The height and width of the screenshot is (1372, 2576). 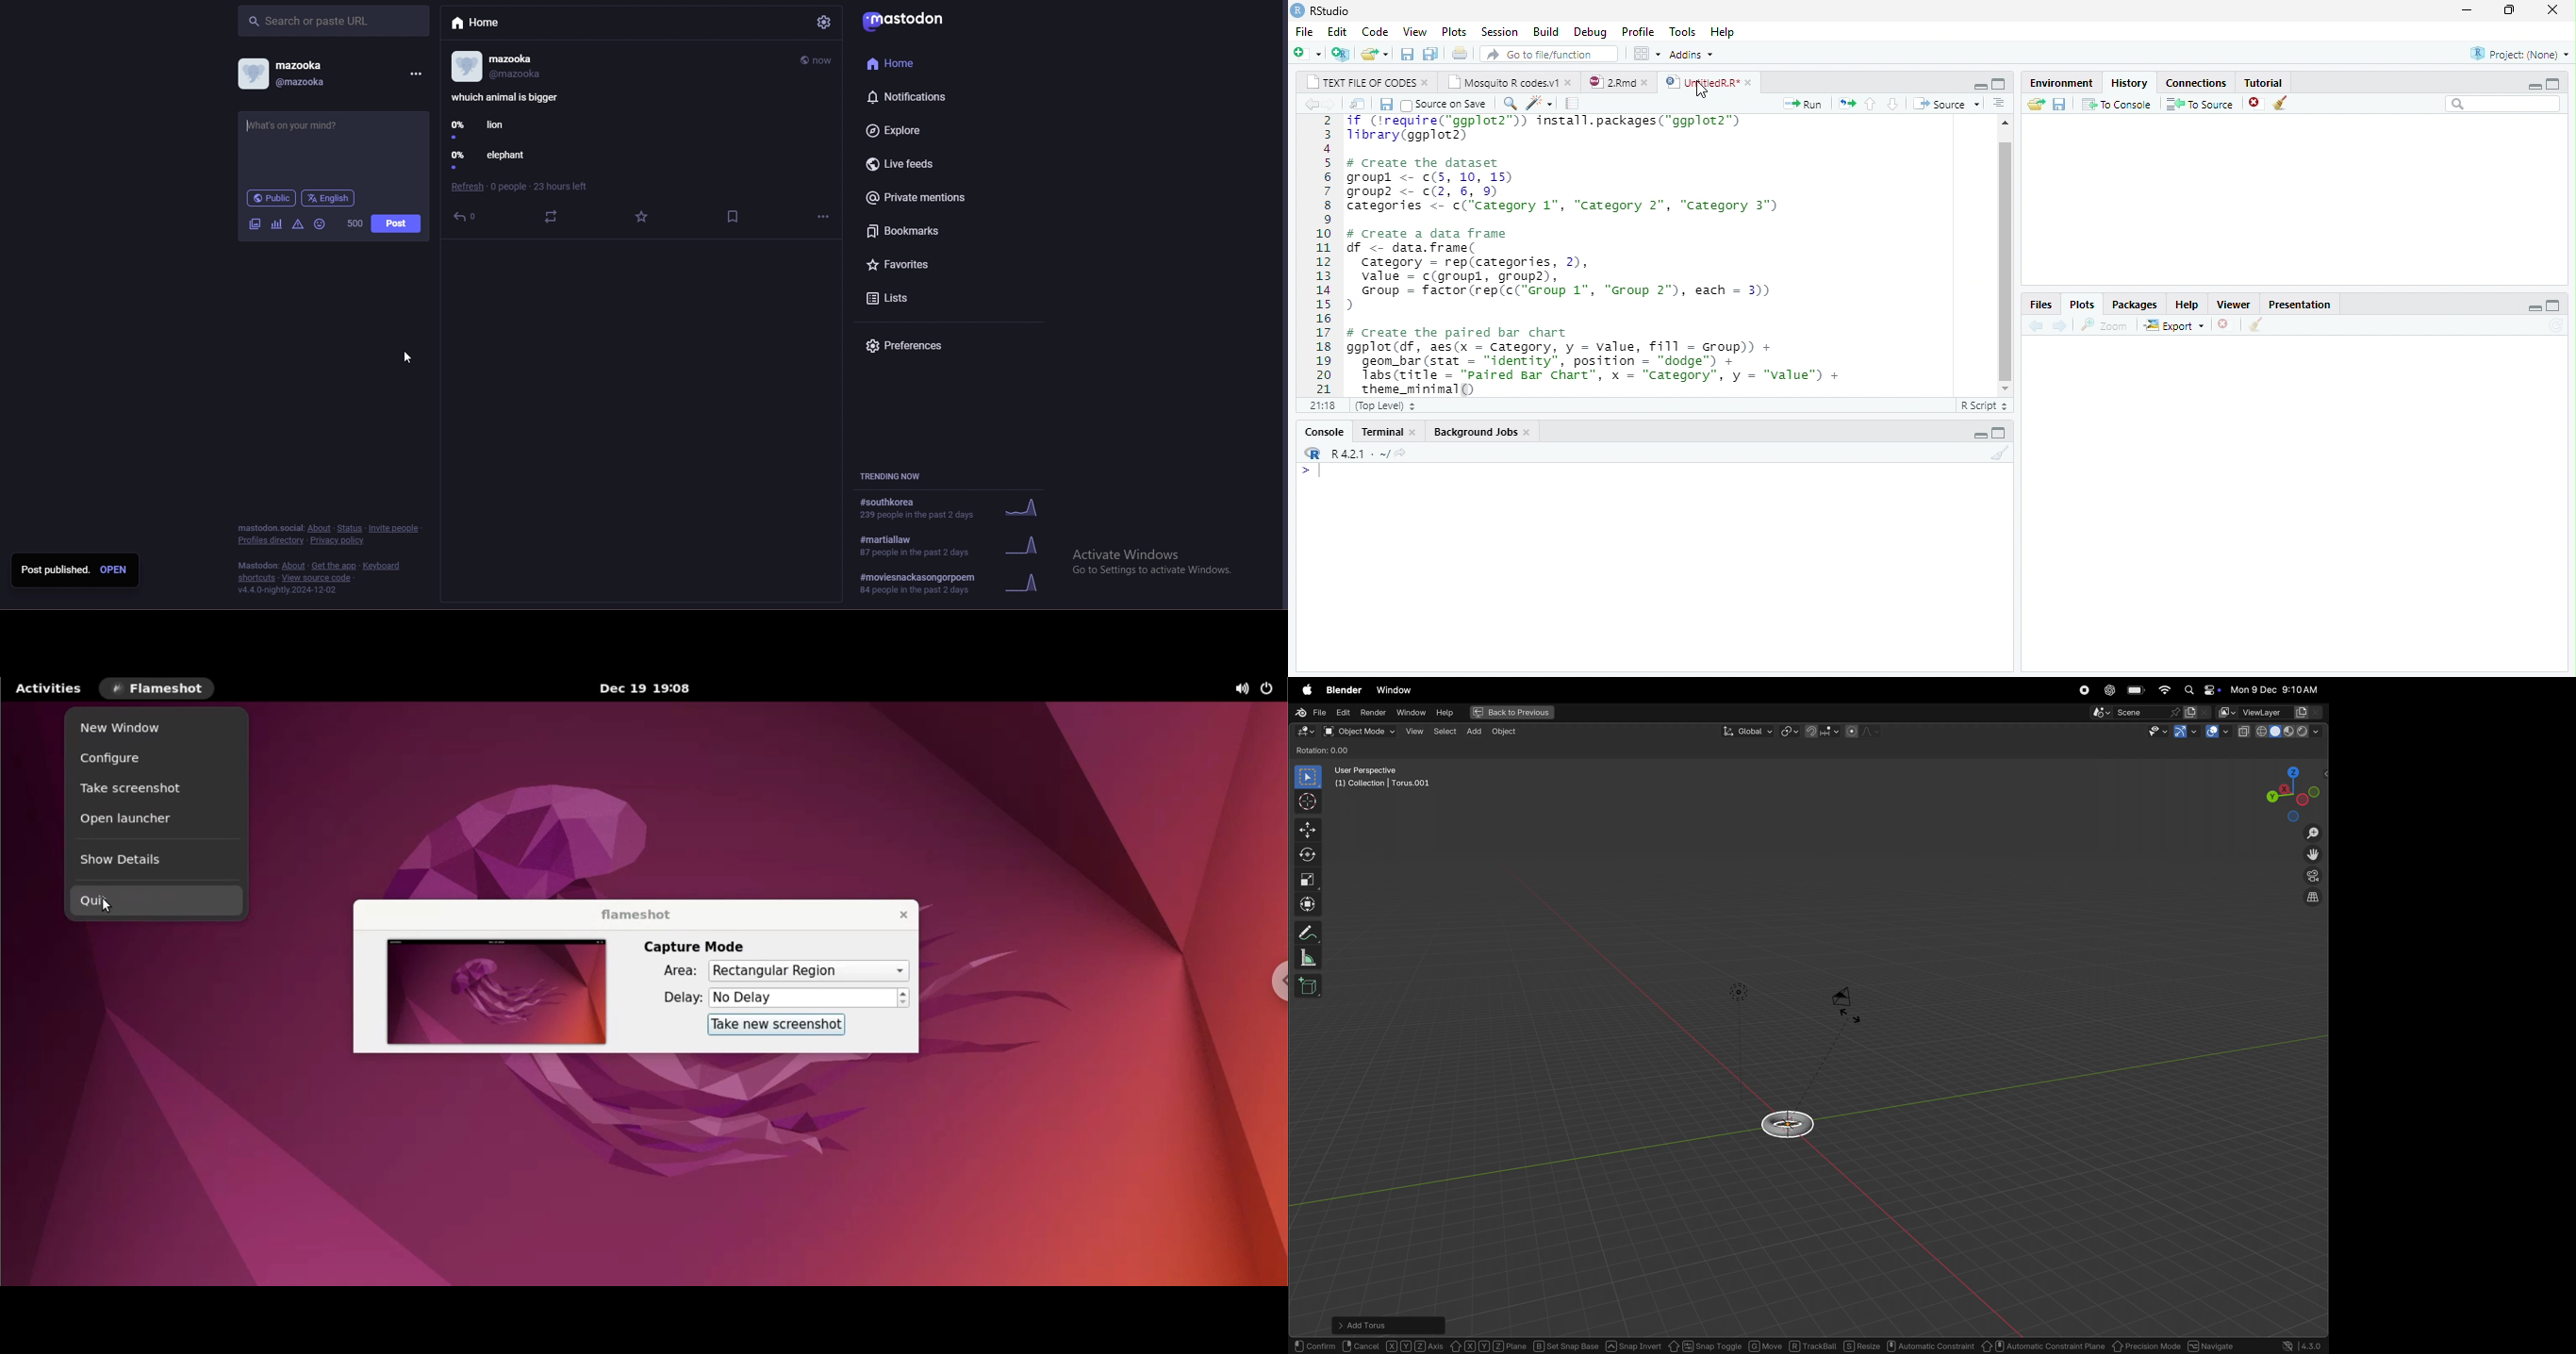 What do you see at coordinates (1497, 31) in the screenshot?
I see `session` at bounding box center [1497, 31].